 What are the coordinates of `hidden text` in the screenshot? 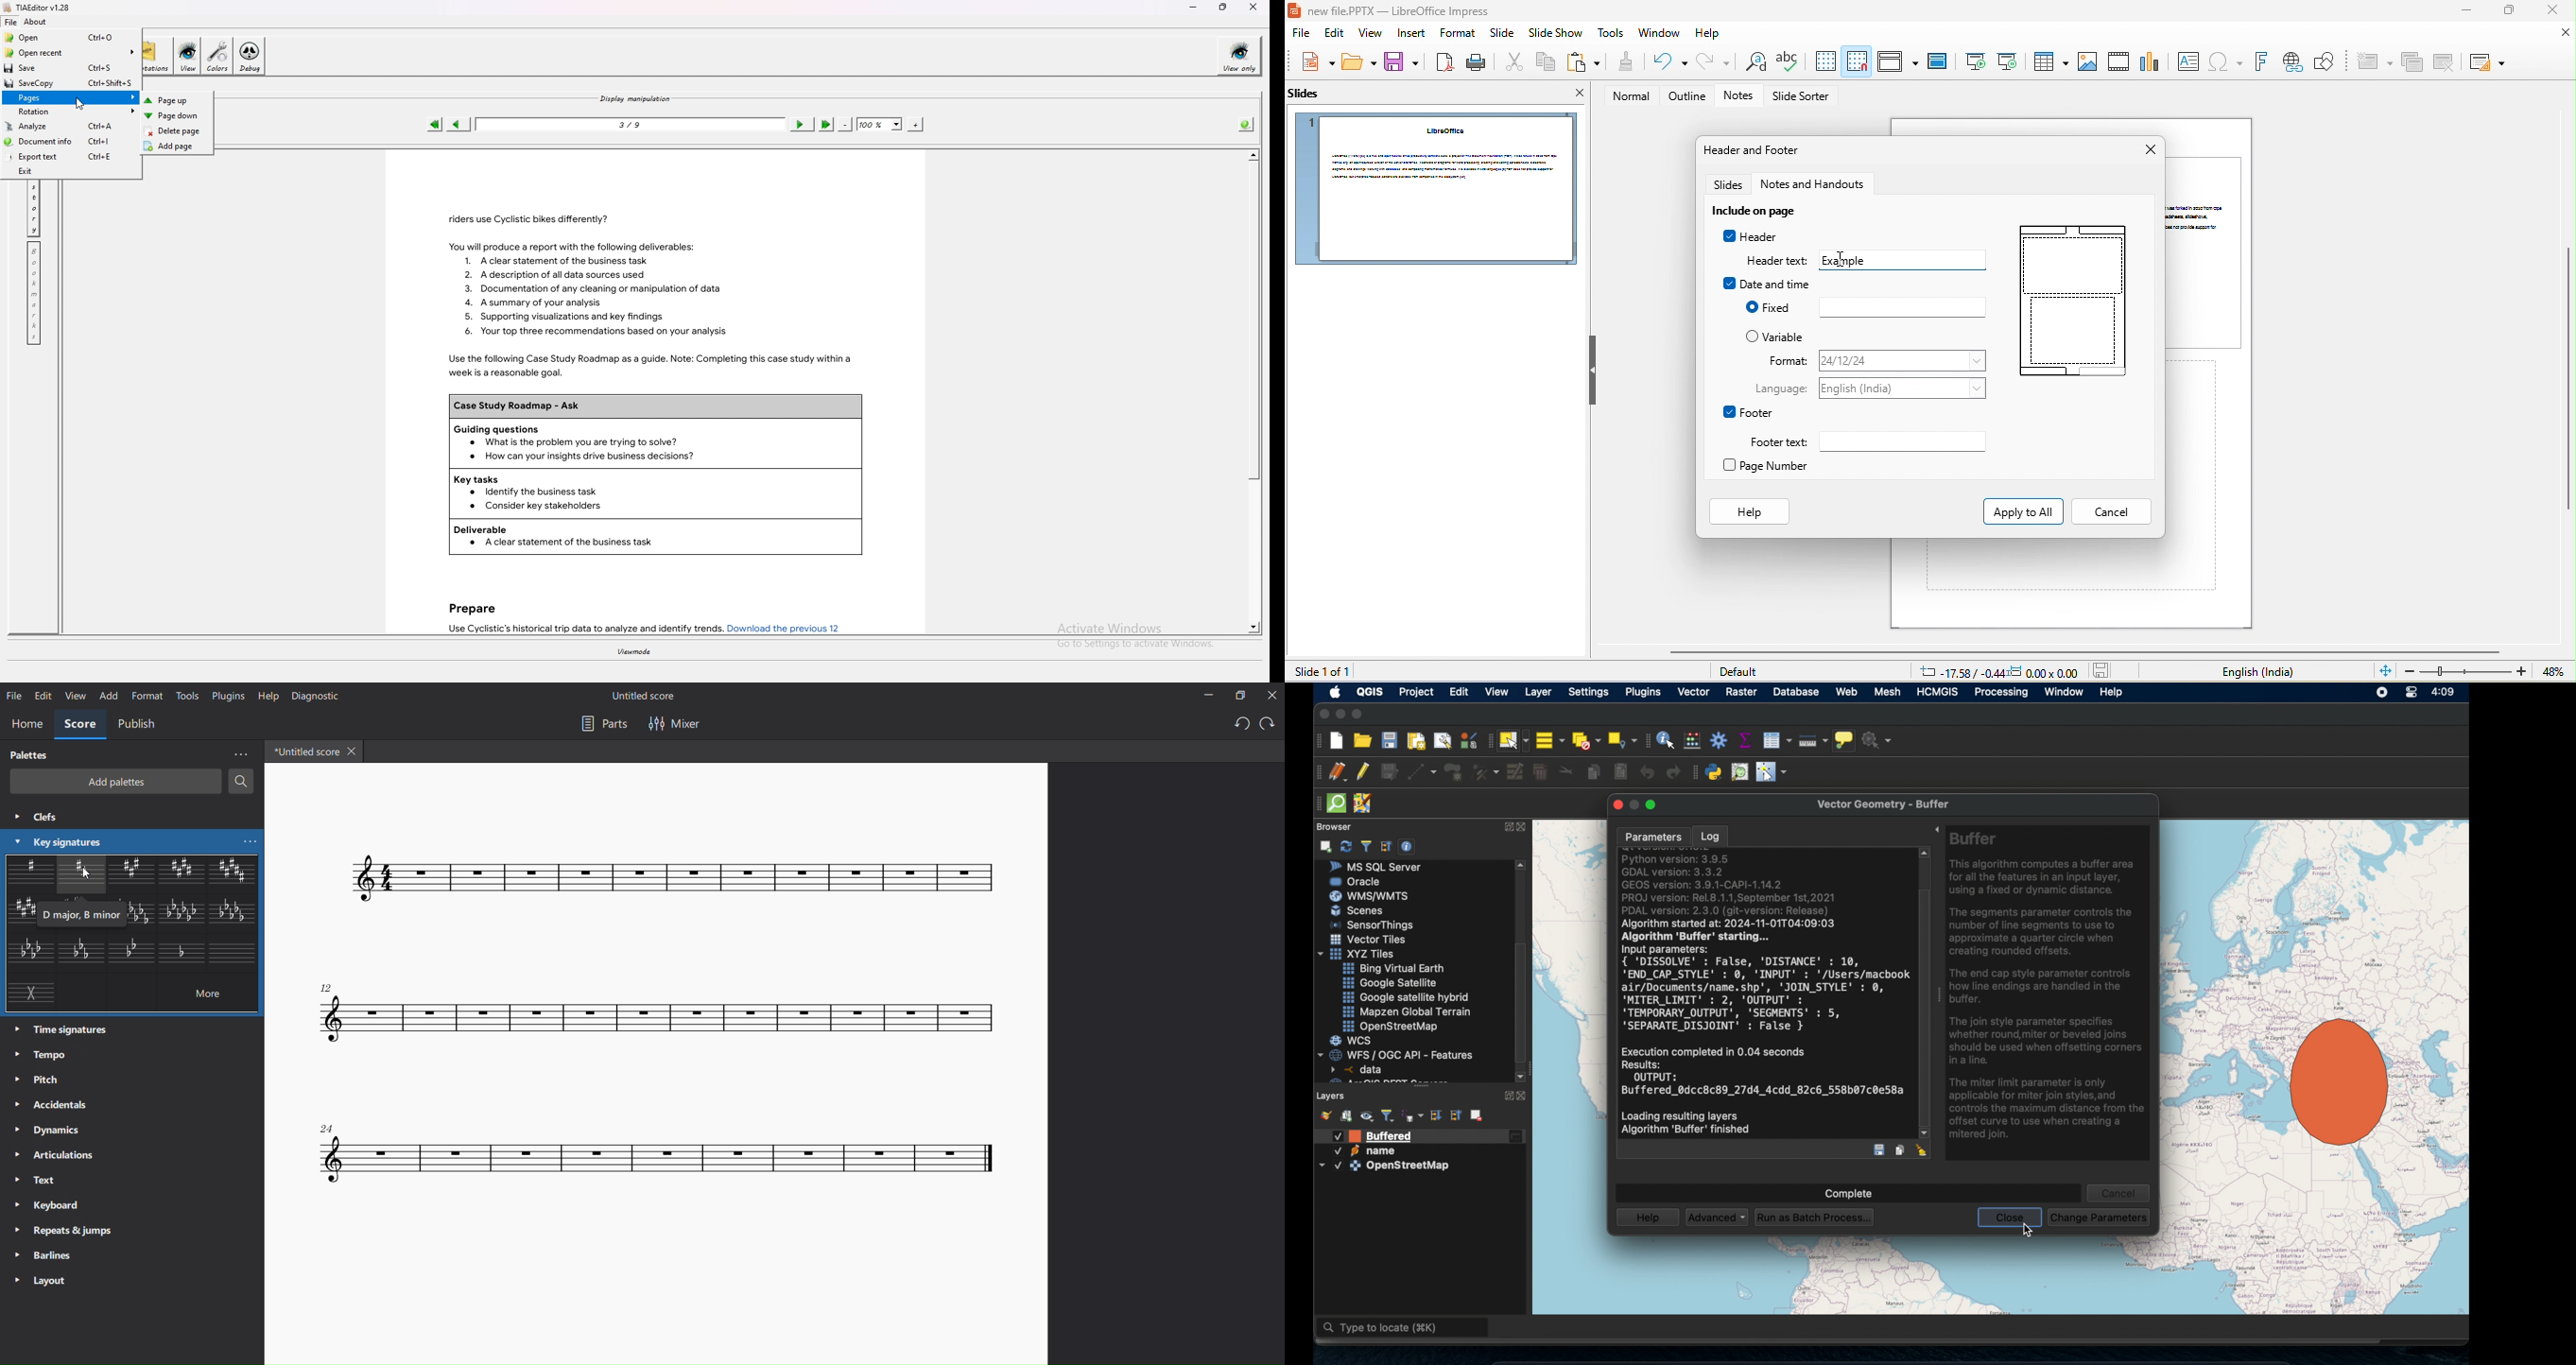 It's located at (1378, 1081).